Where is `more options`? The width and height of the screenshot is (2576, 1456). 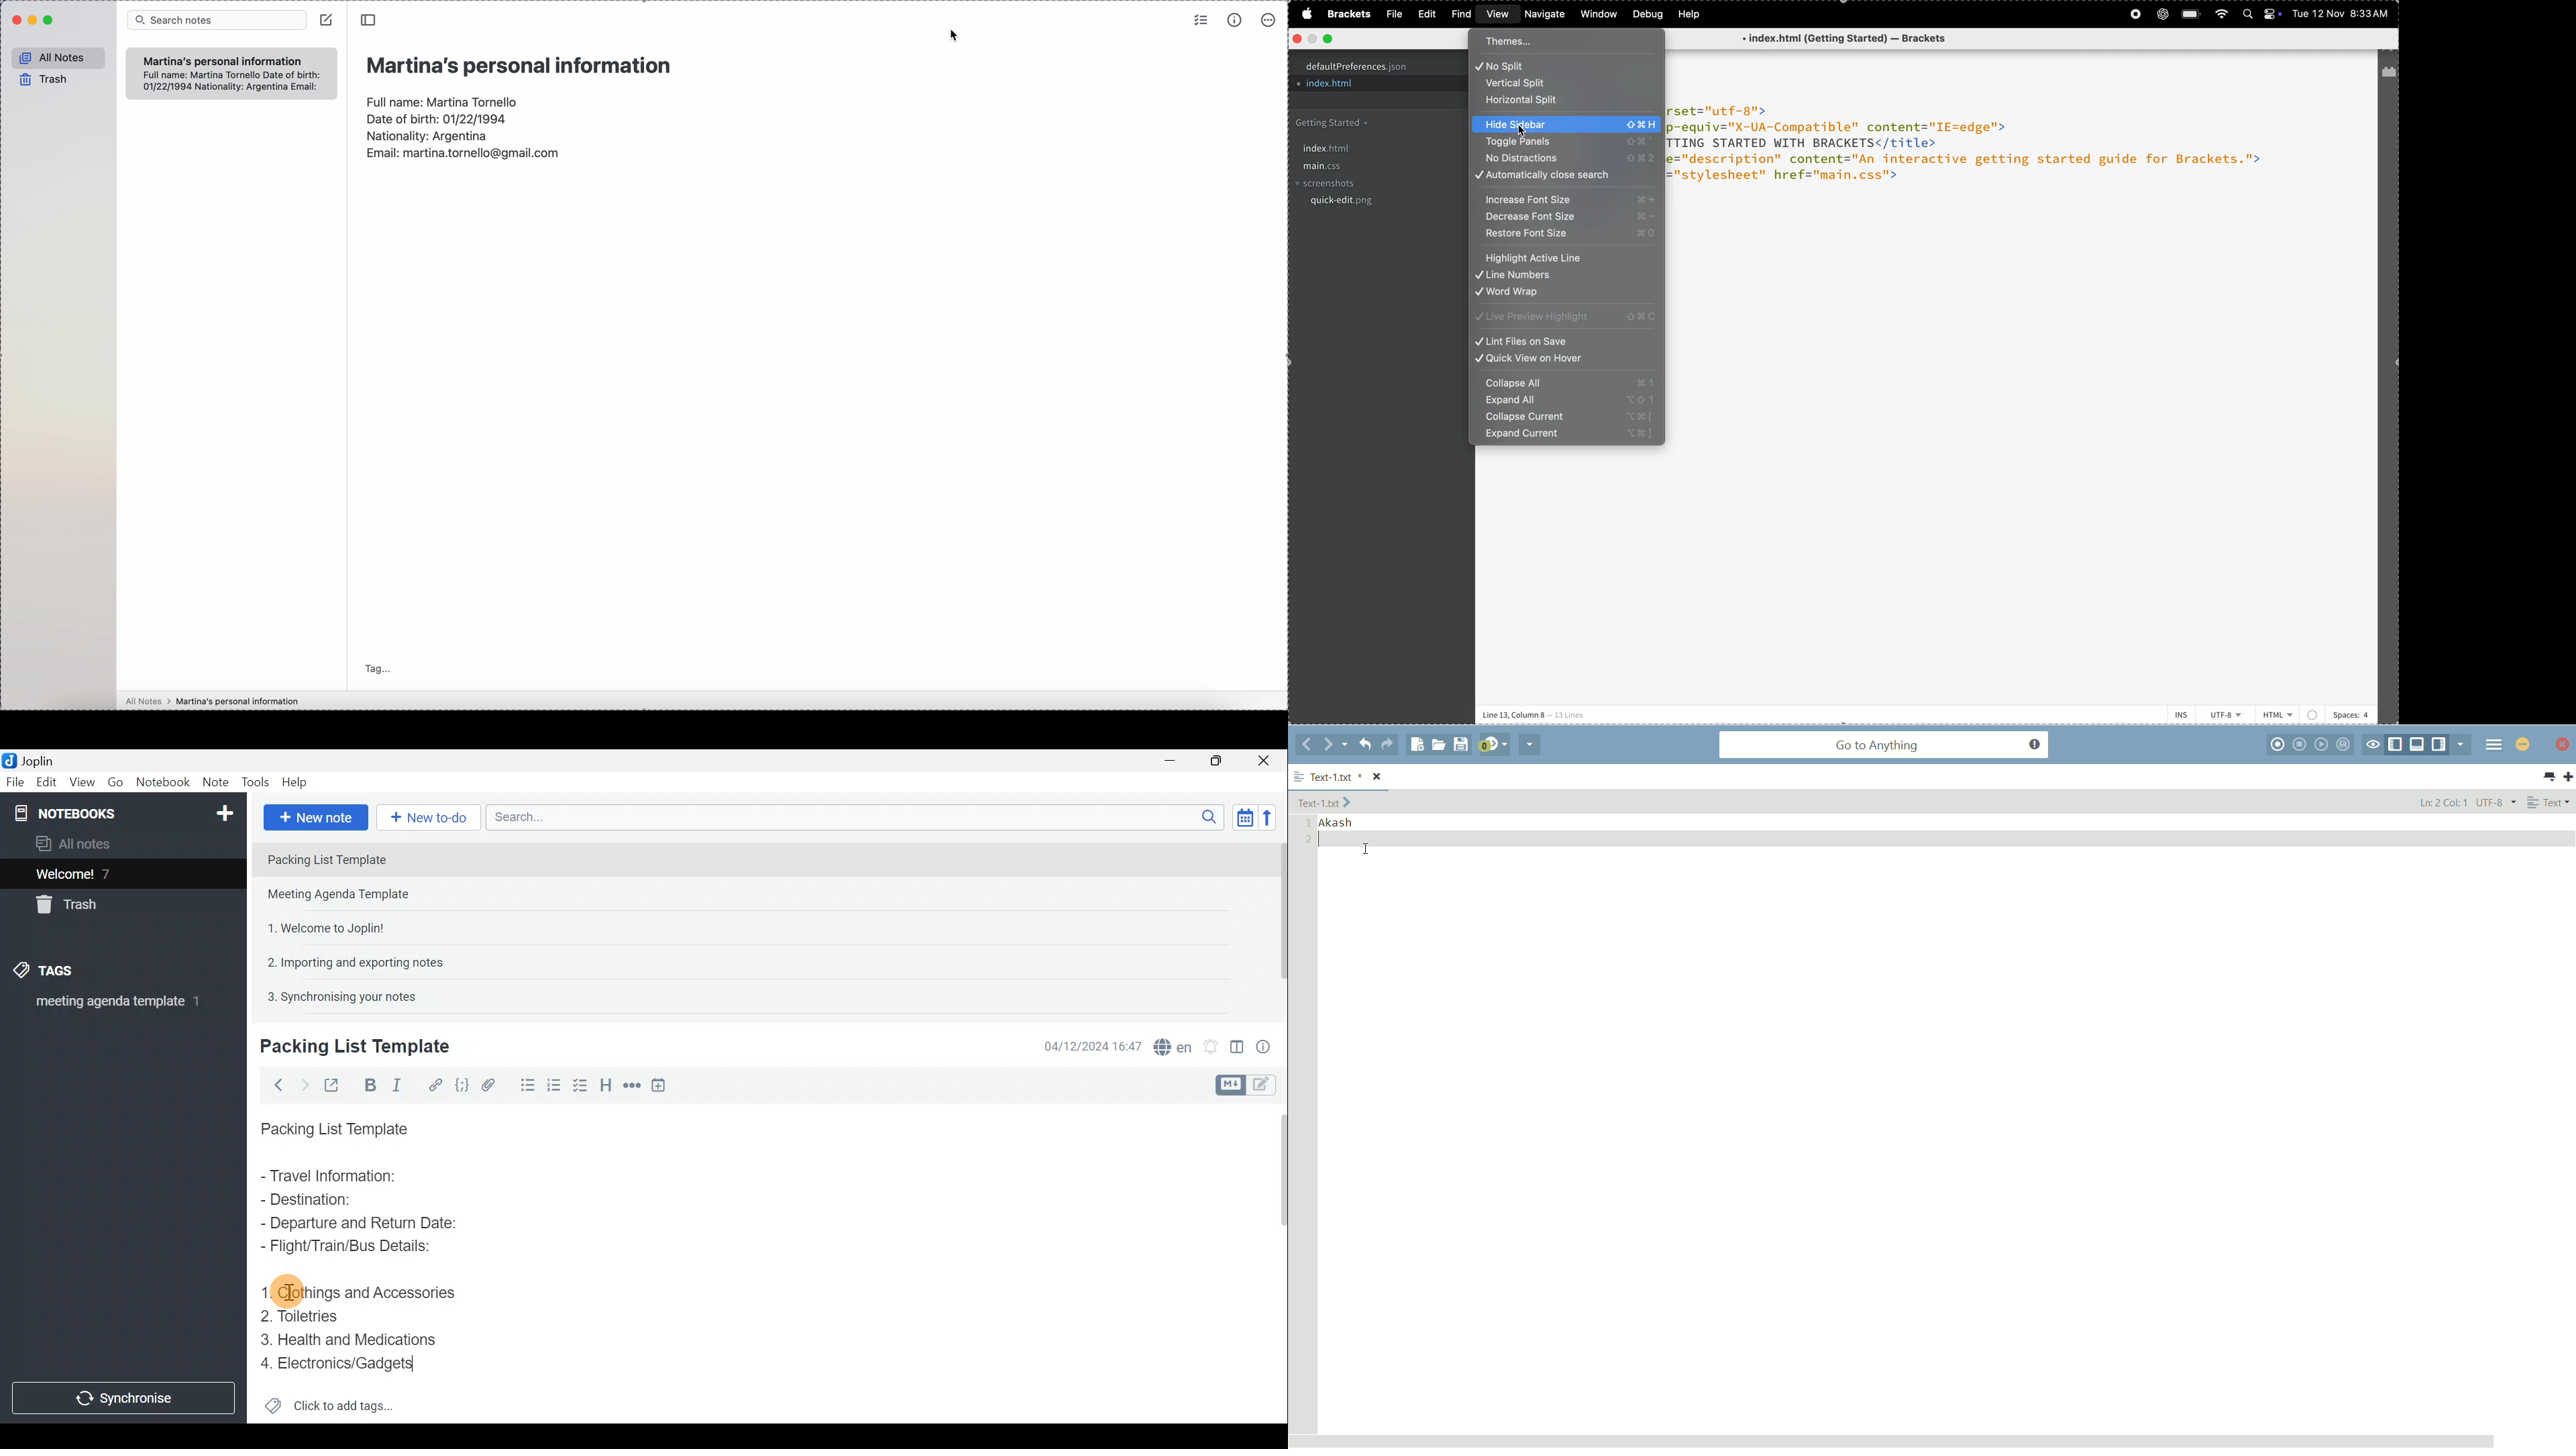 more options is located at coordinates (1267, 21).